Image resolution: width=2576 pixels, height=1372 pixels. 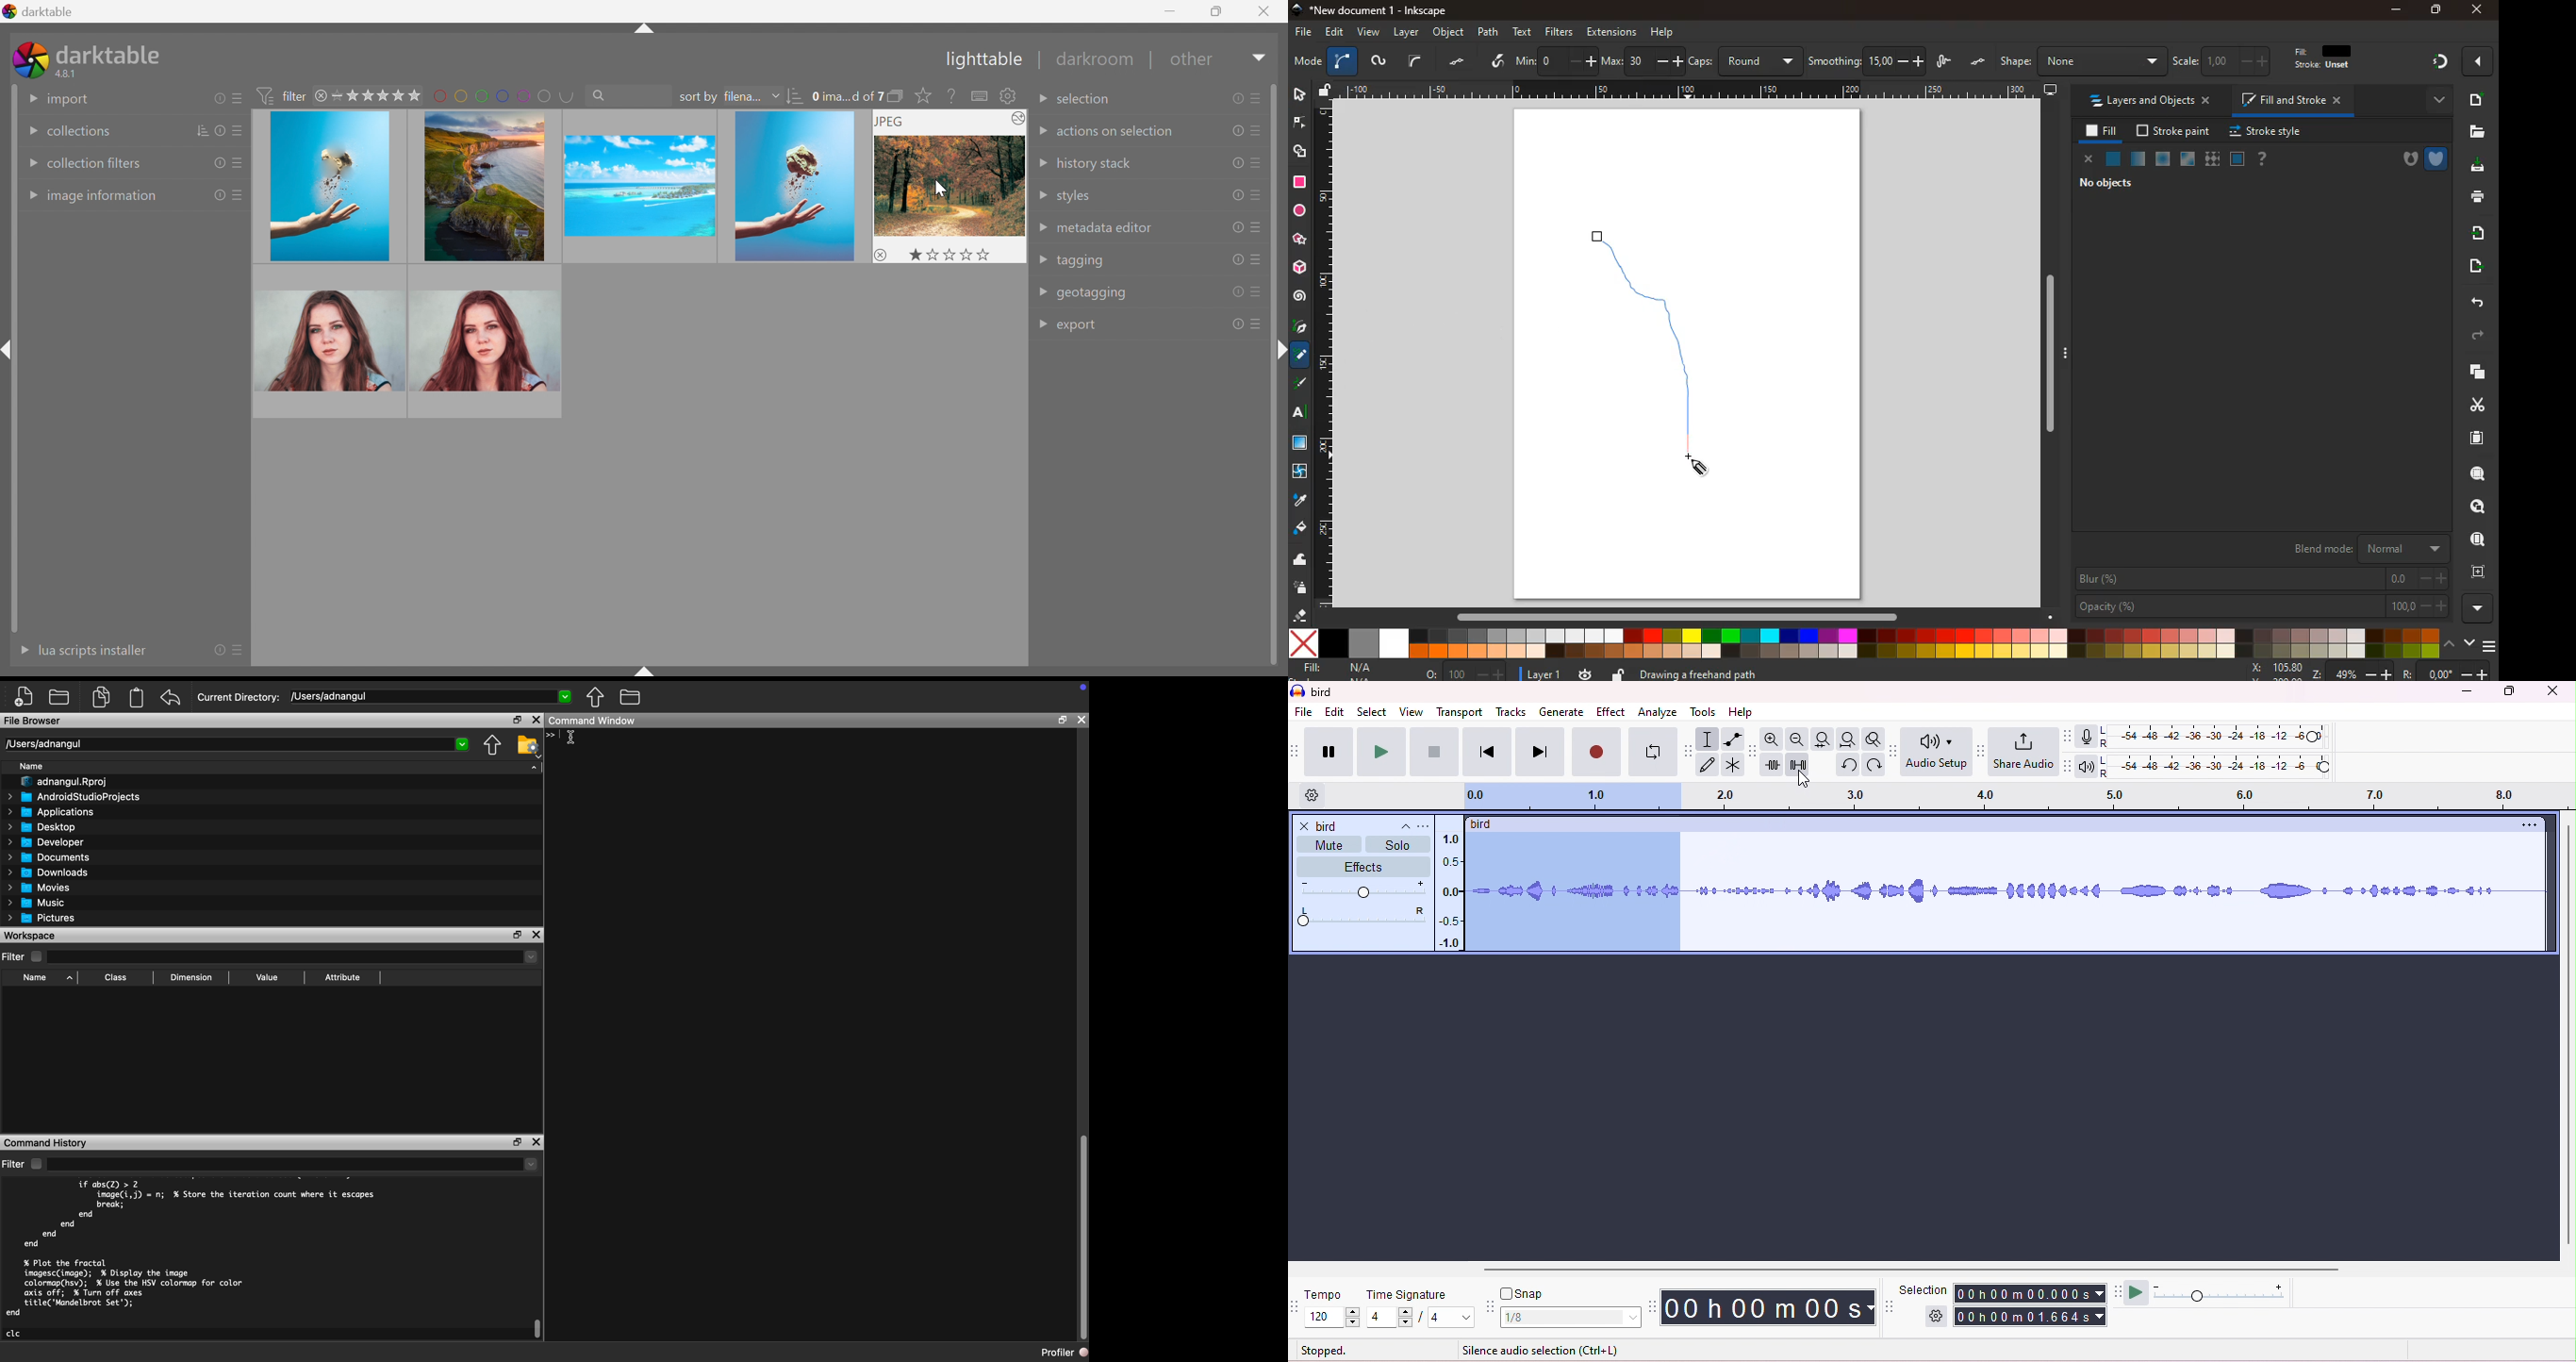 I want to click on image information, so click(x=103, y=197).